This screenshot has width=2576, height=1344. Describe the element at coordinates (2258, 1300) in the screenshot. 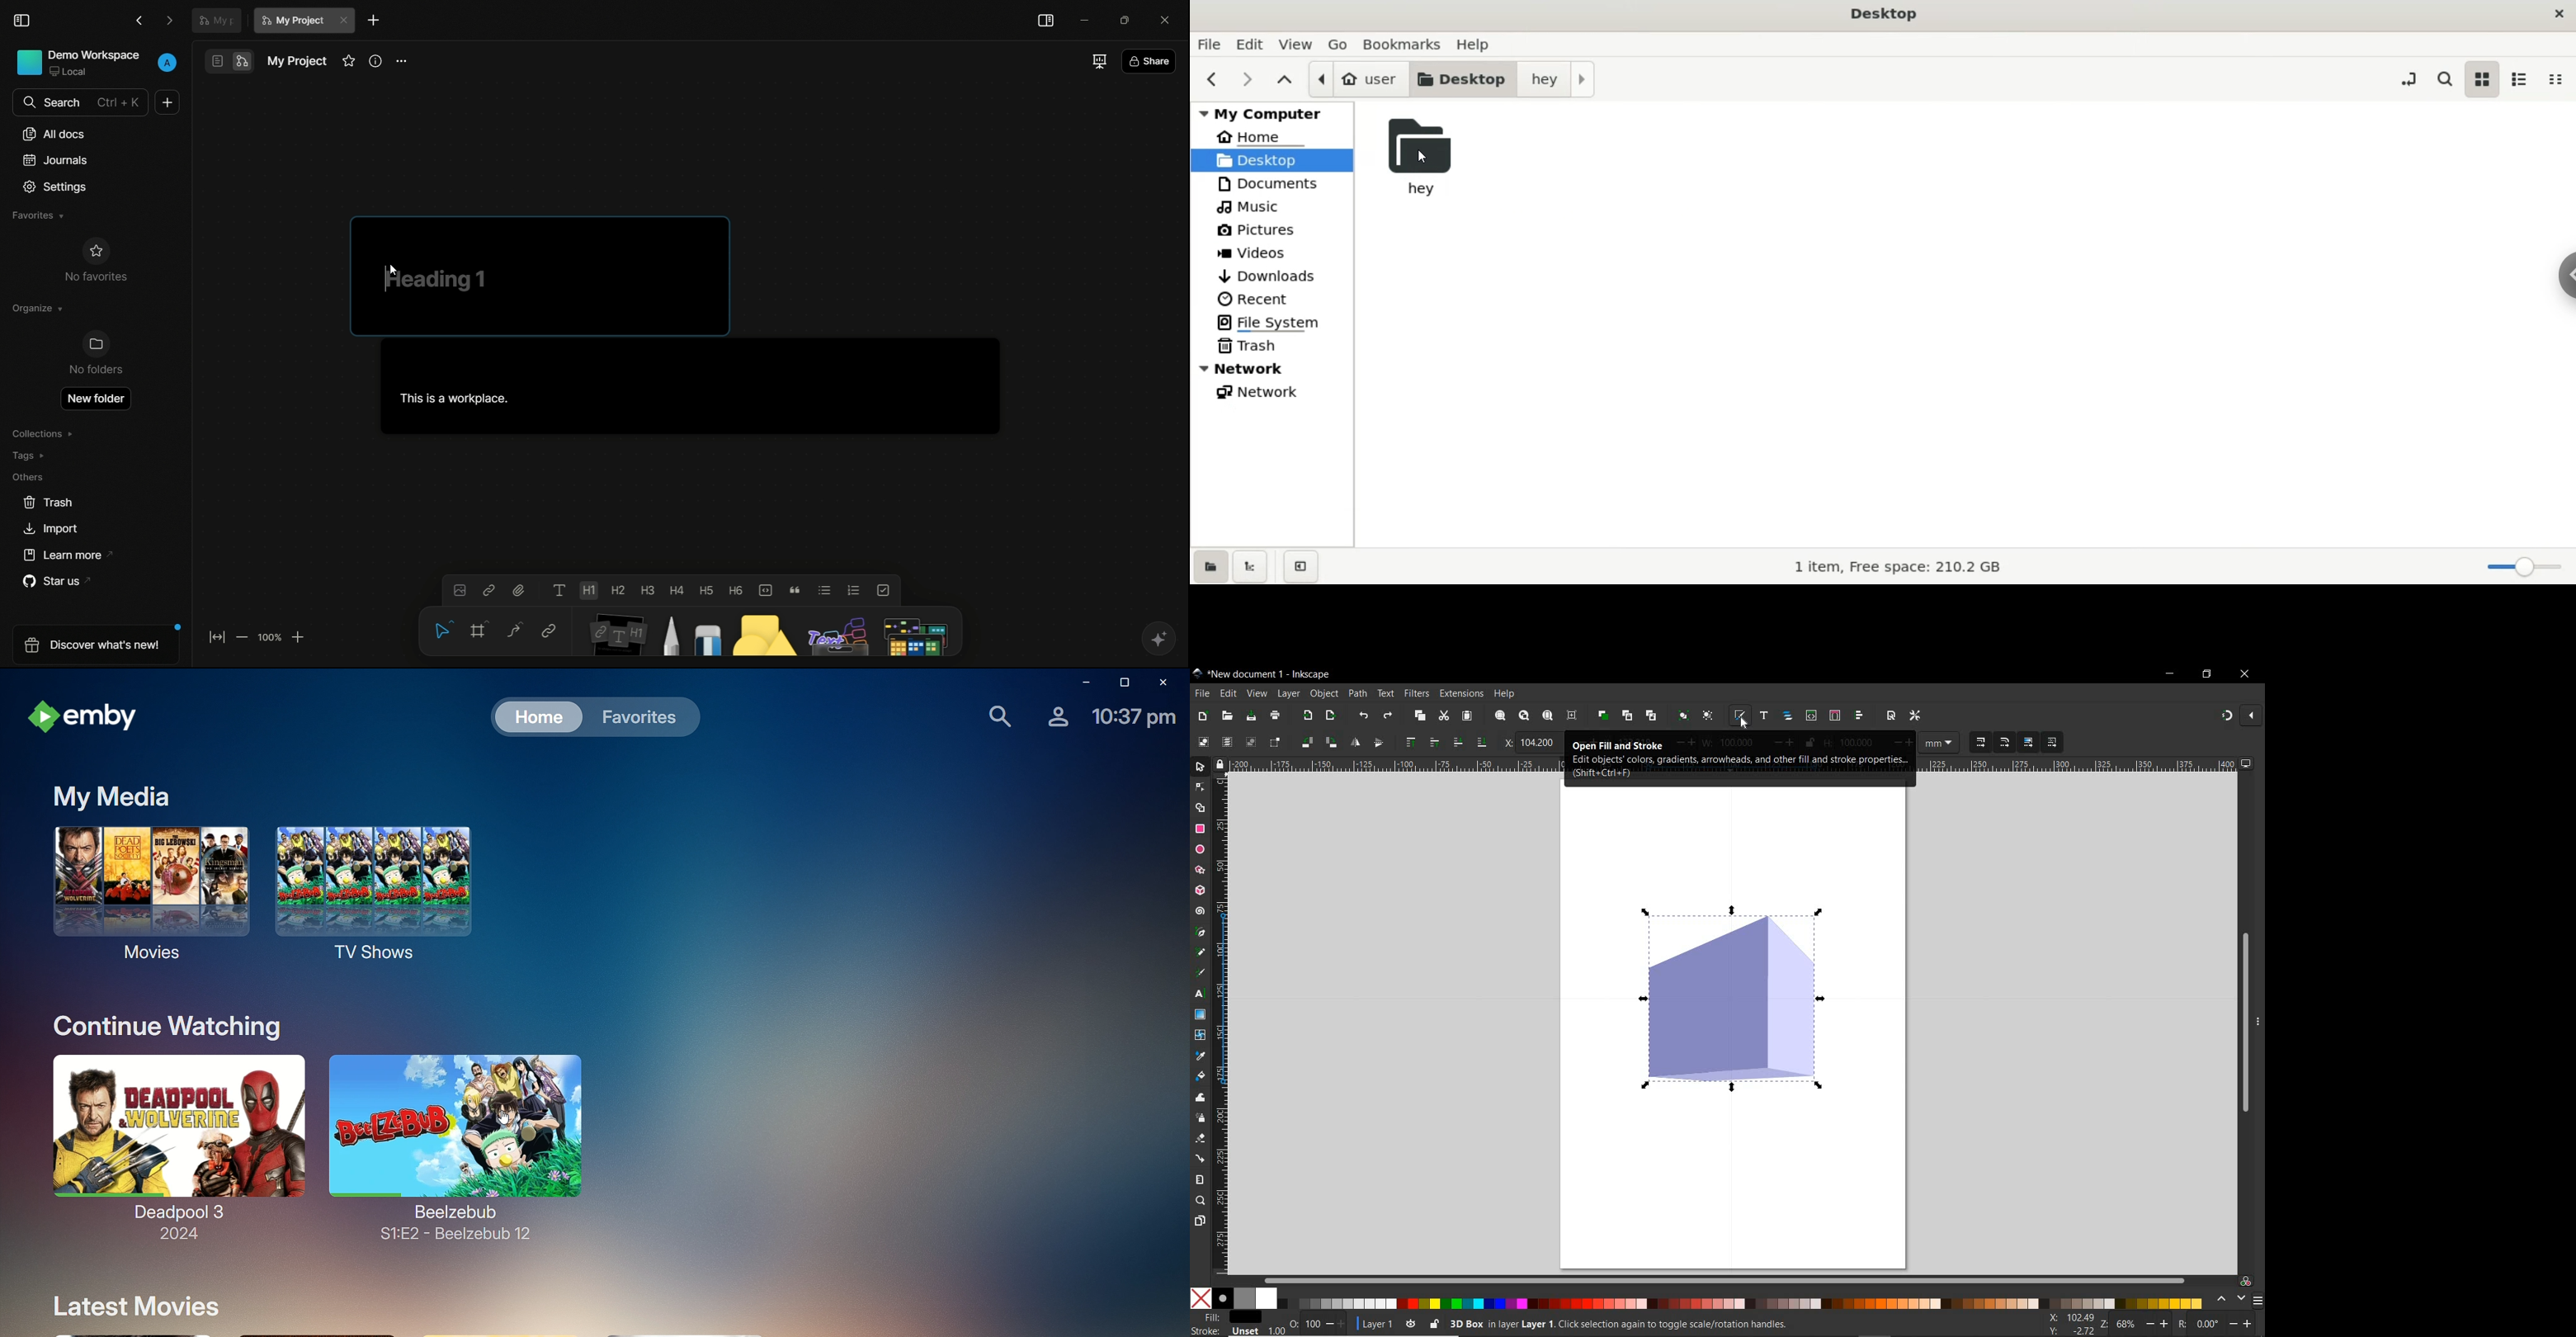

I see `menu` at that location.